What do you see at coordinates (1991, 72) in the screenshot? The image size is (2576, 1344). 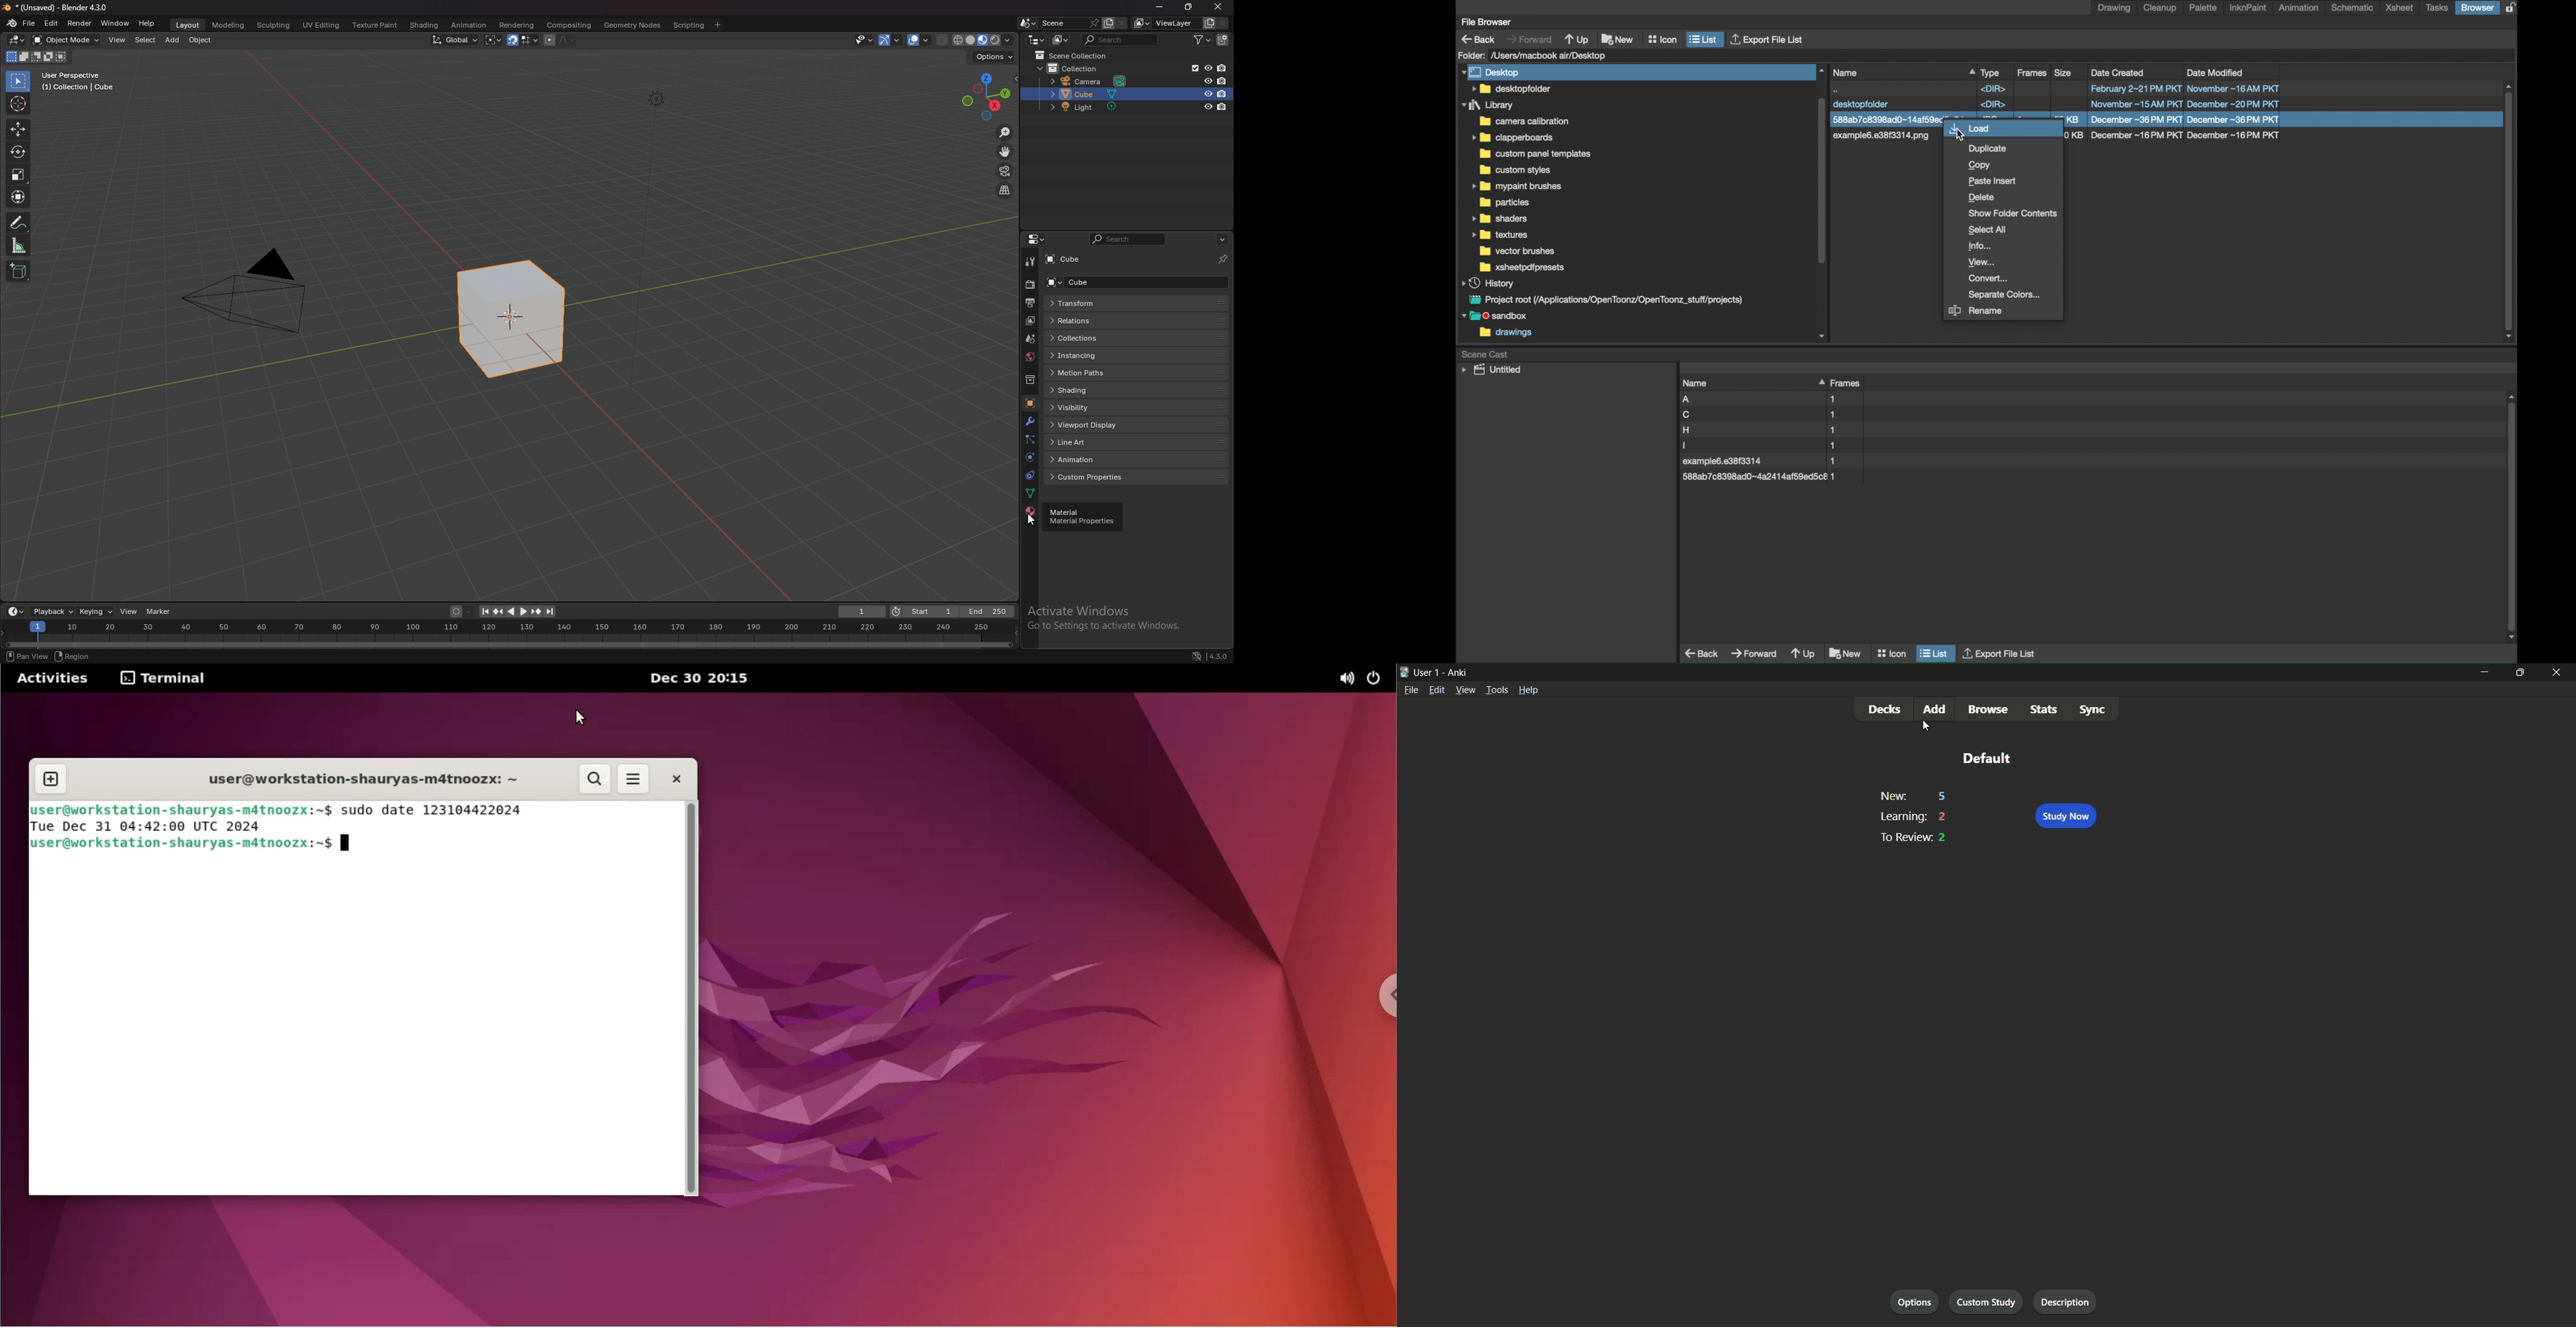 I see `type` at bounding box center [1991, 72].